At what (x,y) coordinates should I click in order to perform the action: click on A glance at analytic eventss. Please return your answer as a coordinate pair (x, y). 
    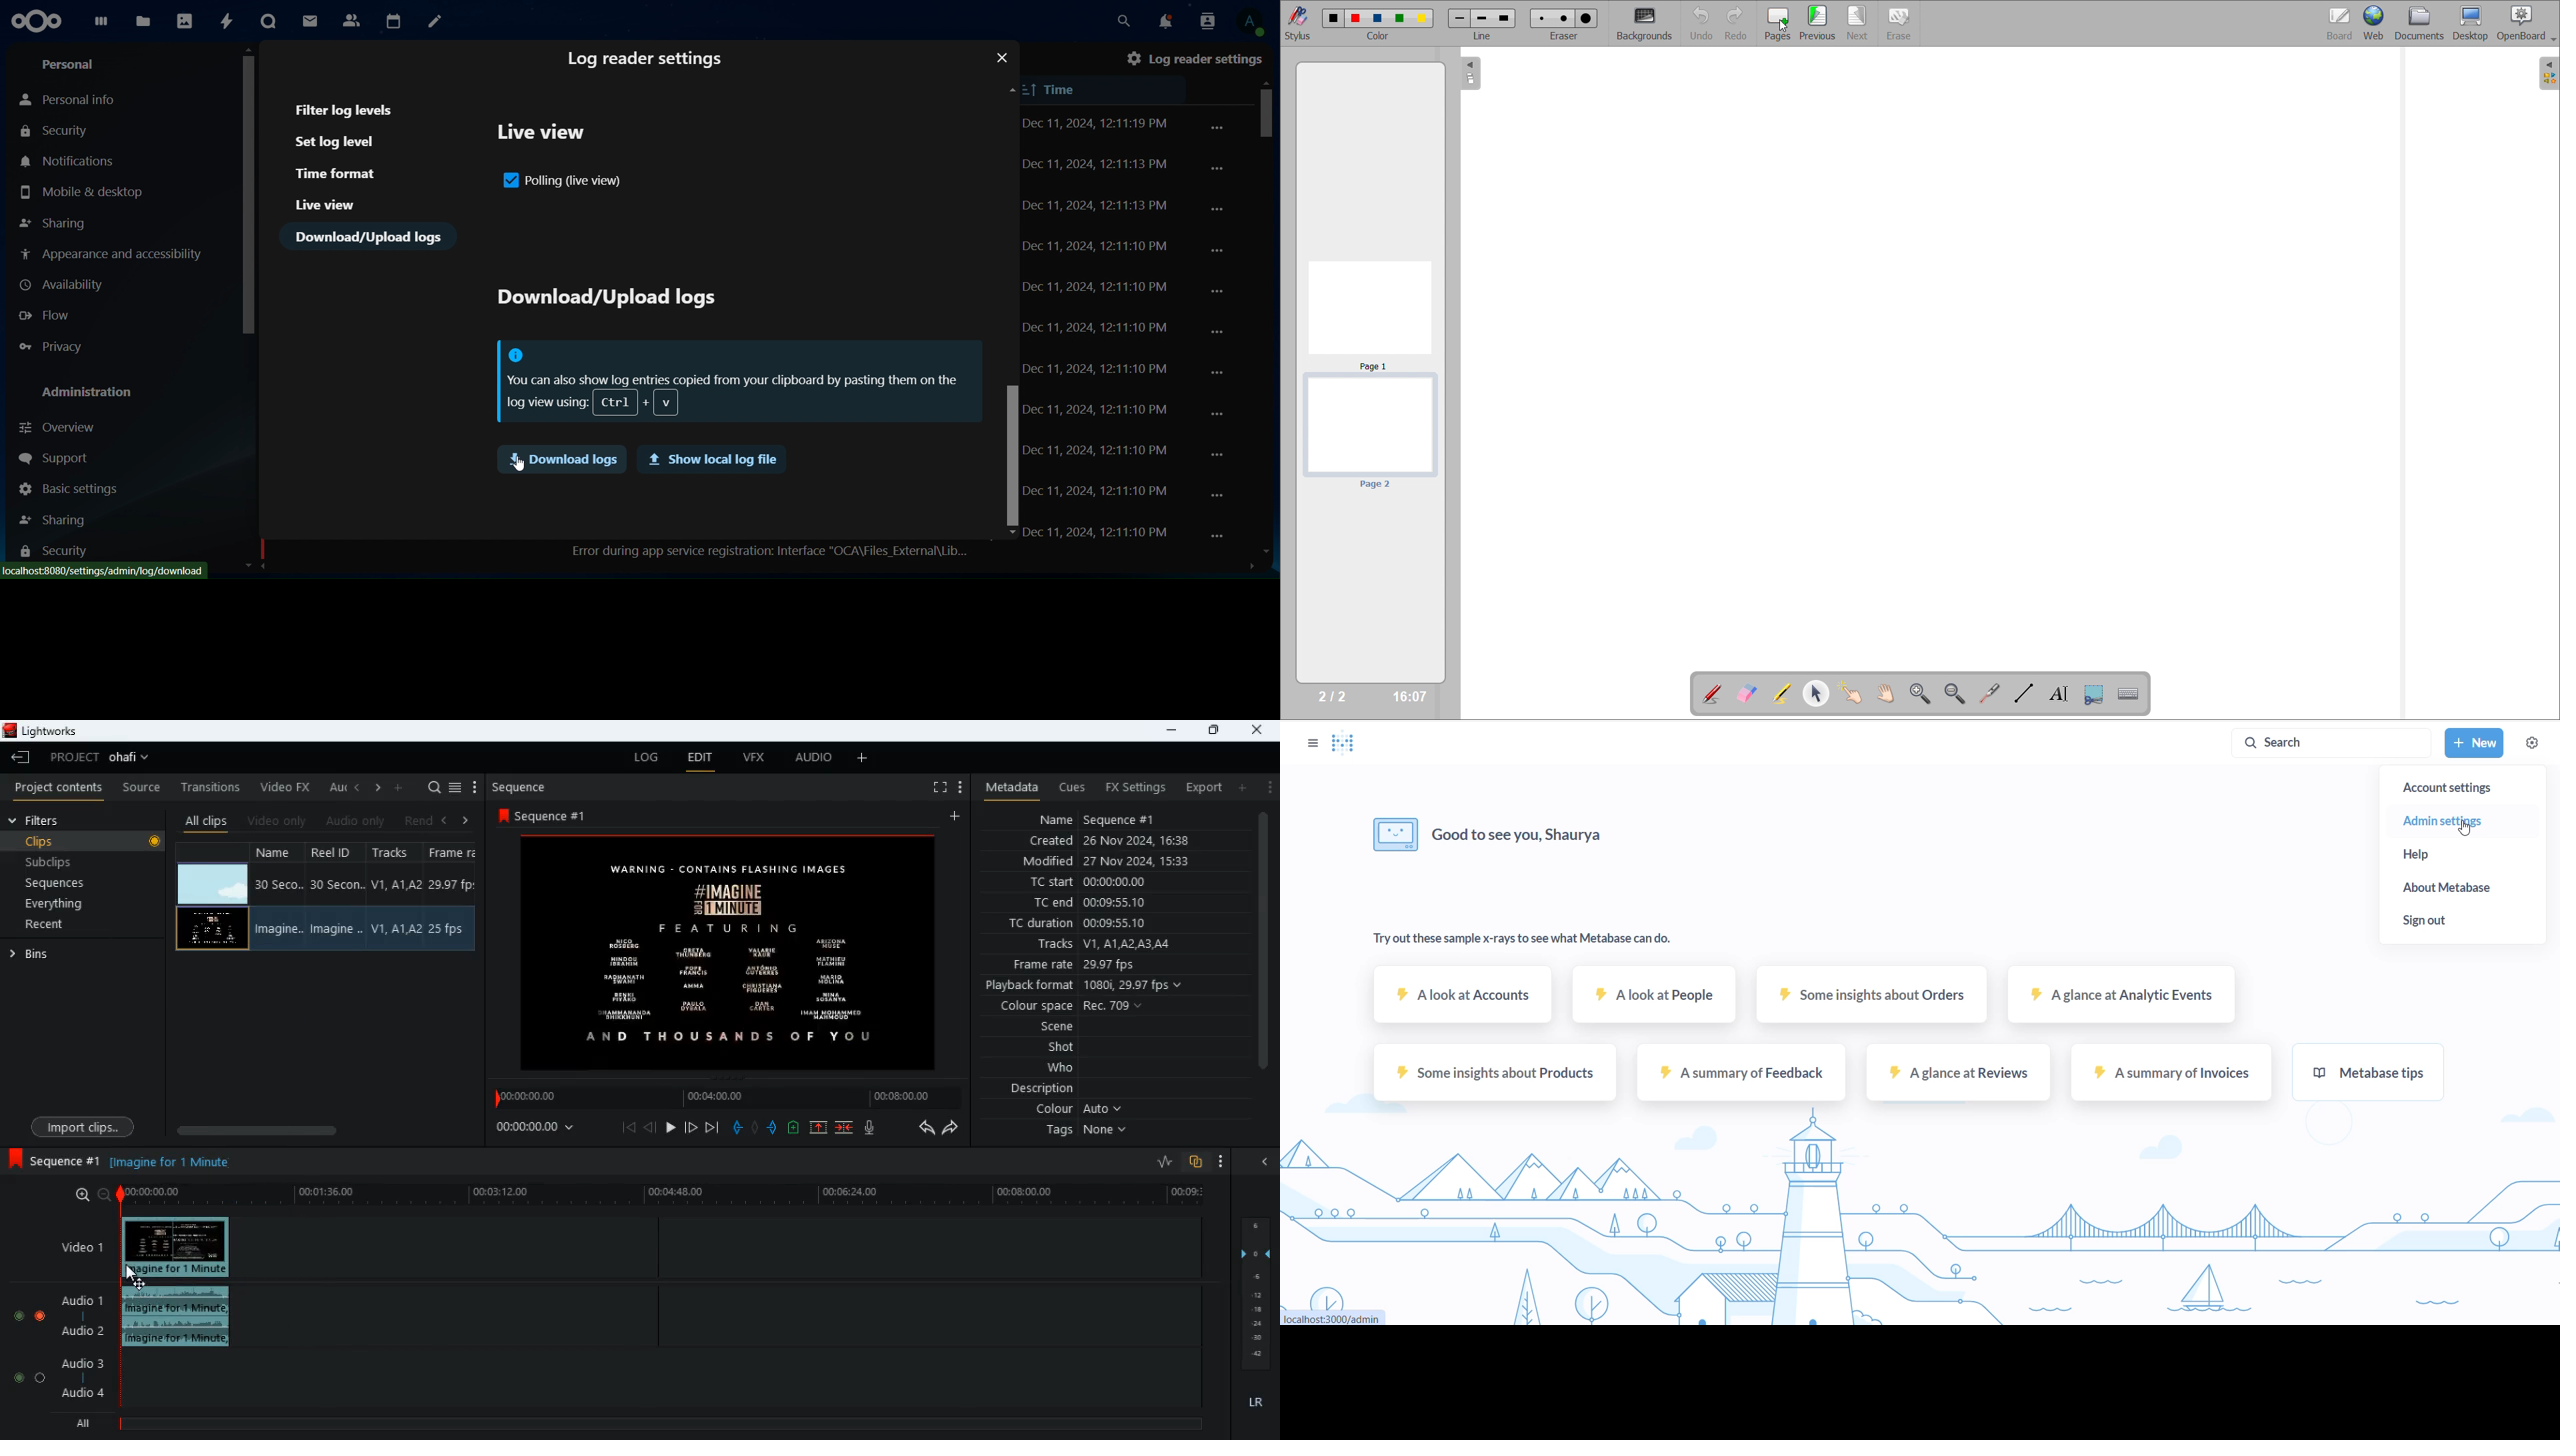
    Looking at the image, I should click on (2118, 1001).